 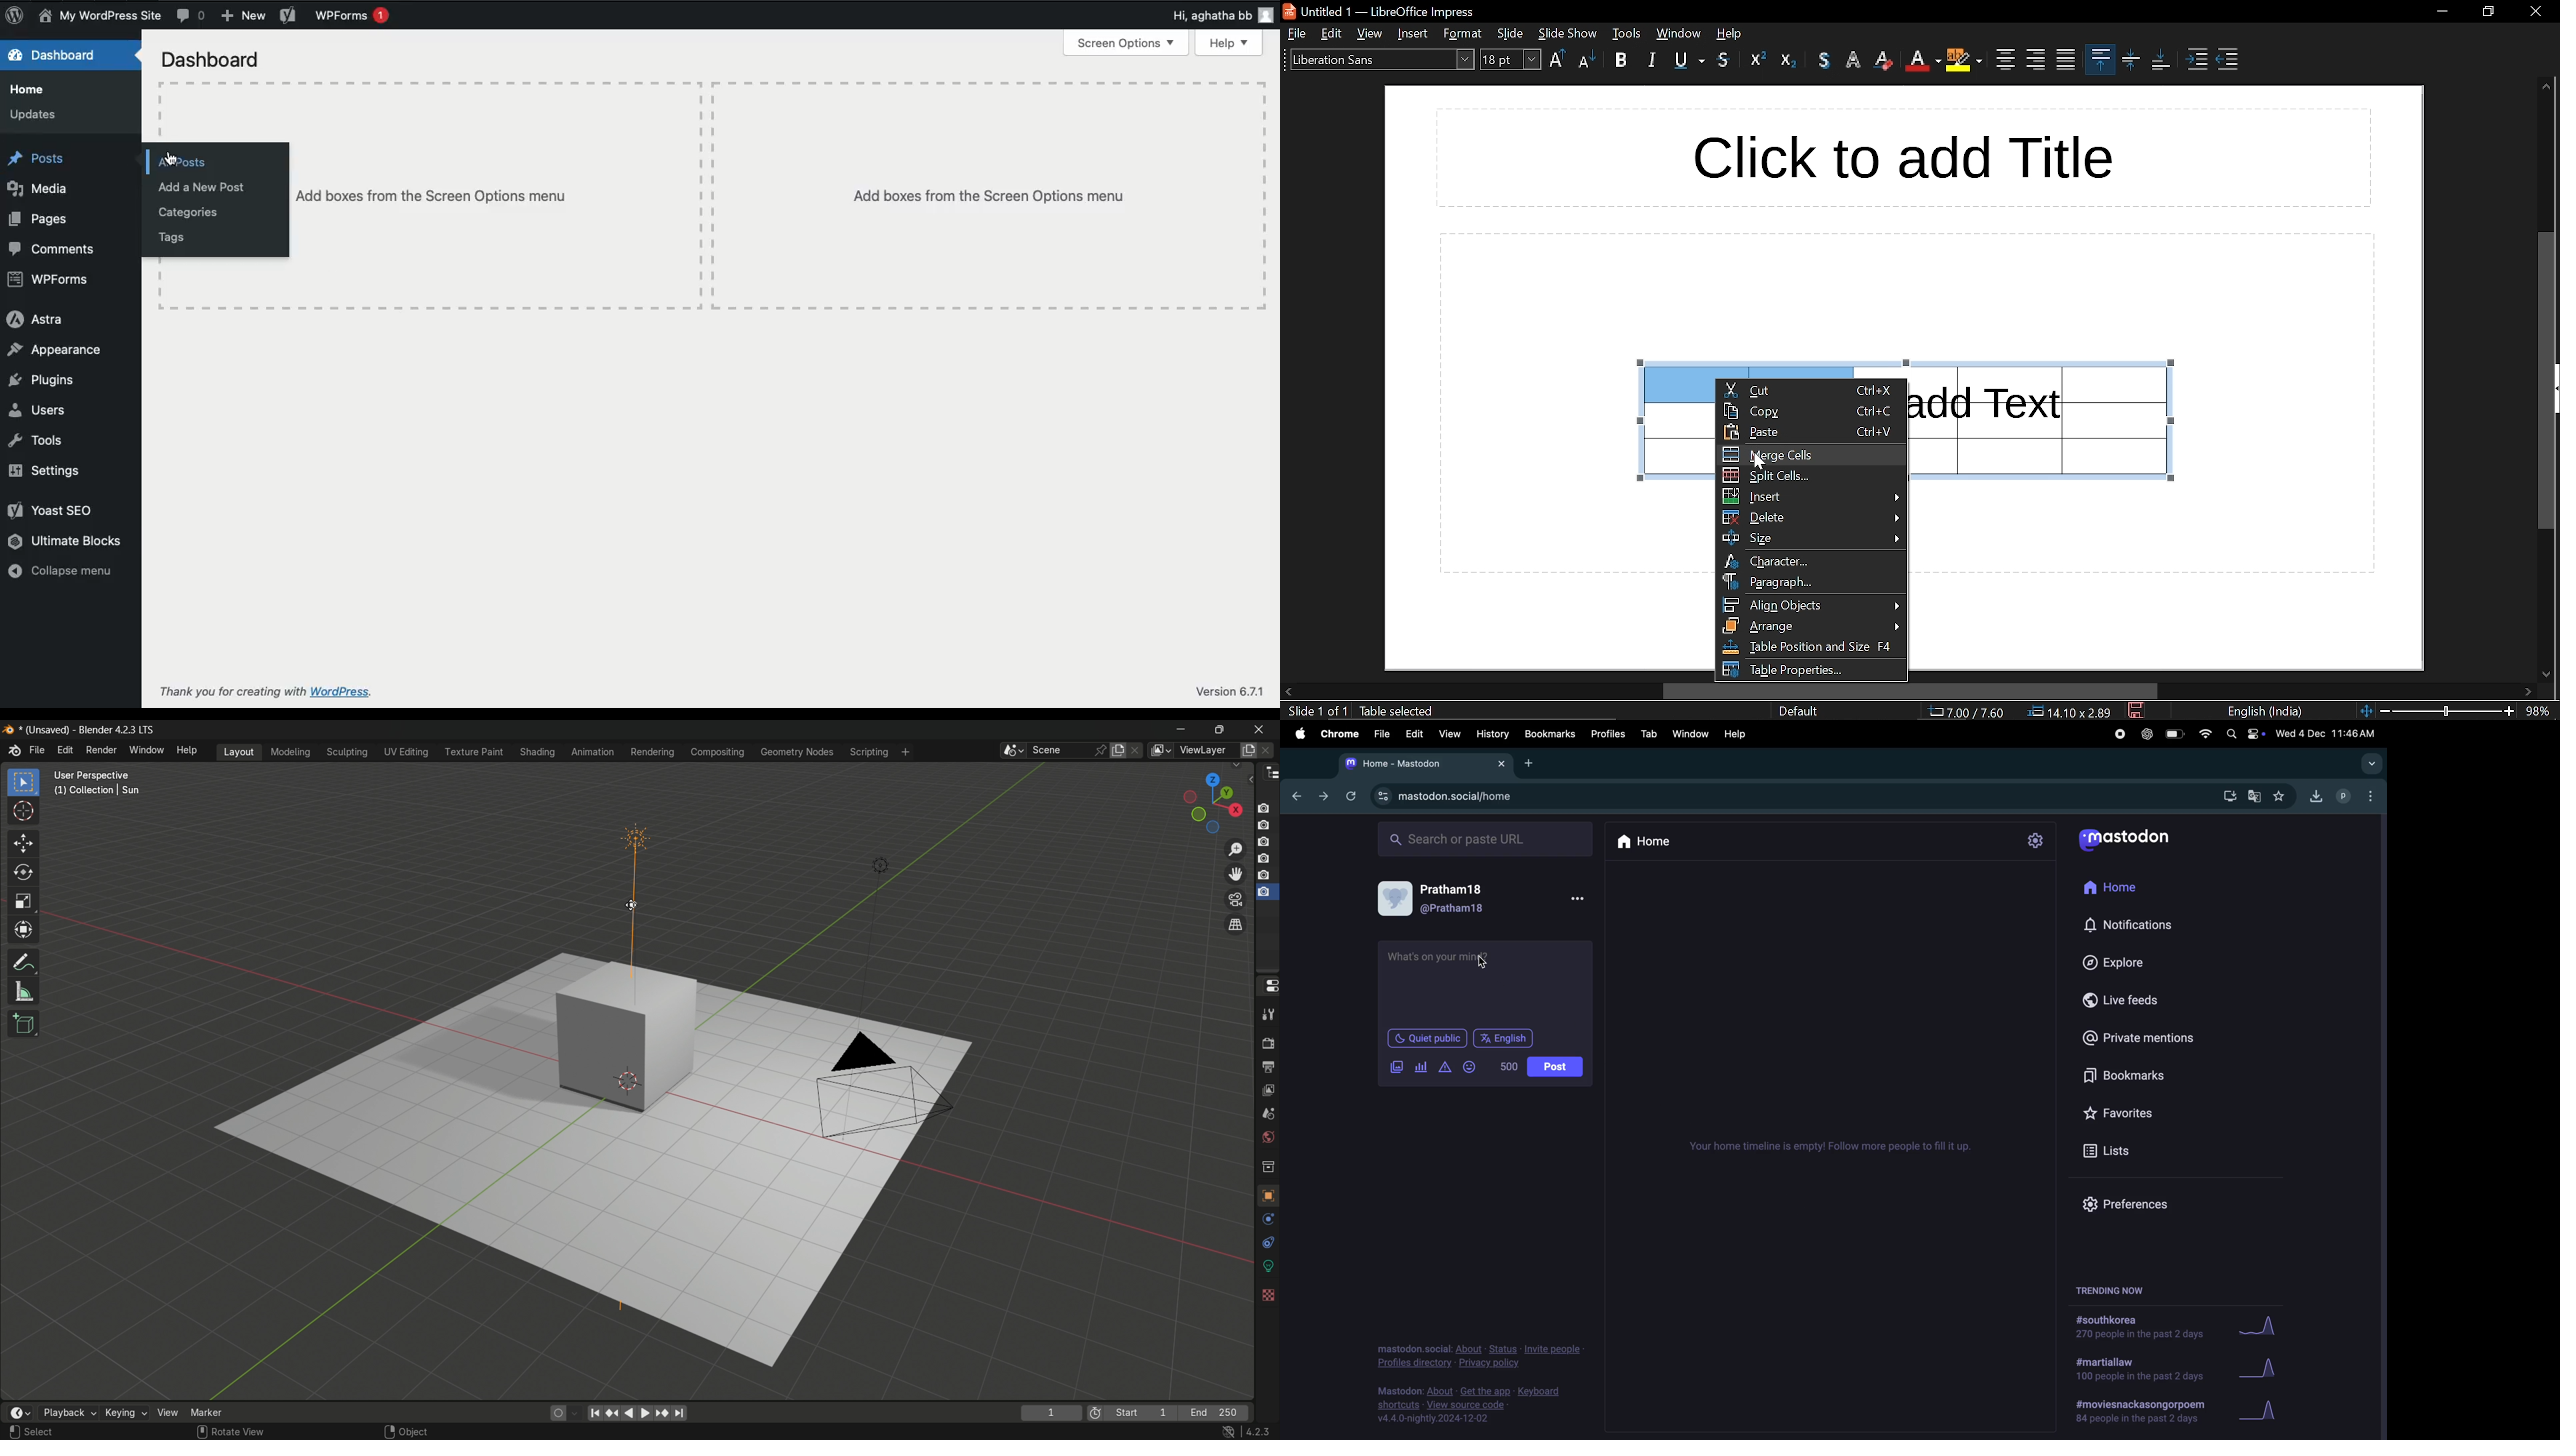 What do you see at coordinates (39, 159) in the screenshot?
I see `Posts` at bounding box center [39, 159].